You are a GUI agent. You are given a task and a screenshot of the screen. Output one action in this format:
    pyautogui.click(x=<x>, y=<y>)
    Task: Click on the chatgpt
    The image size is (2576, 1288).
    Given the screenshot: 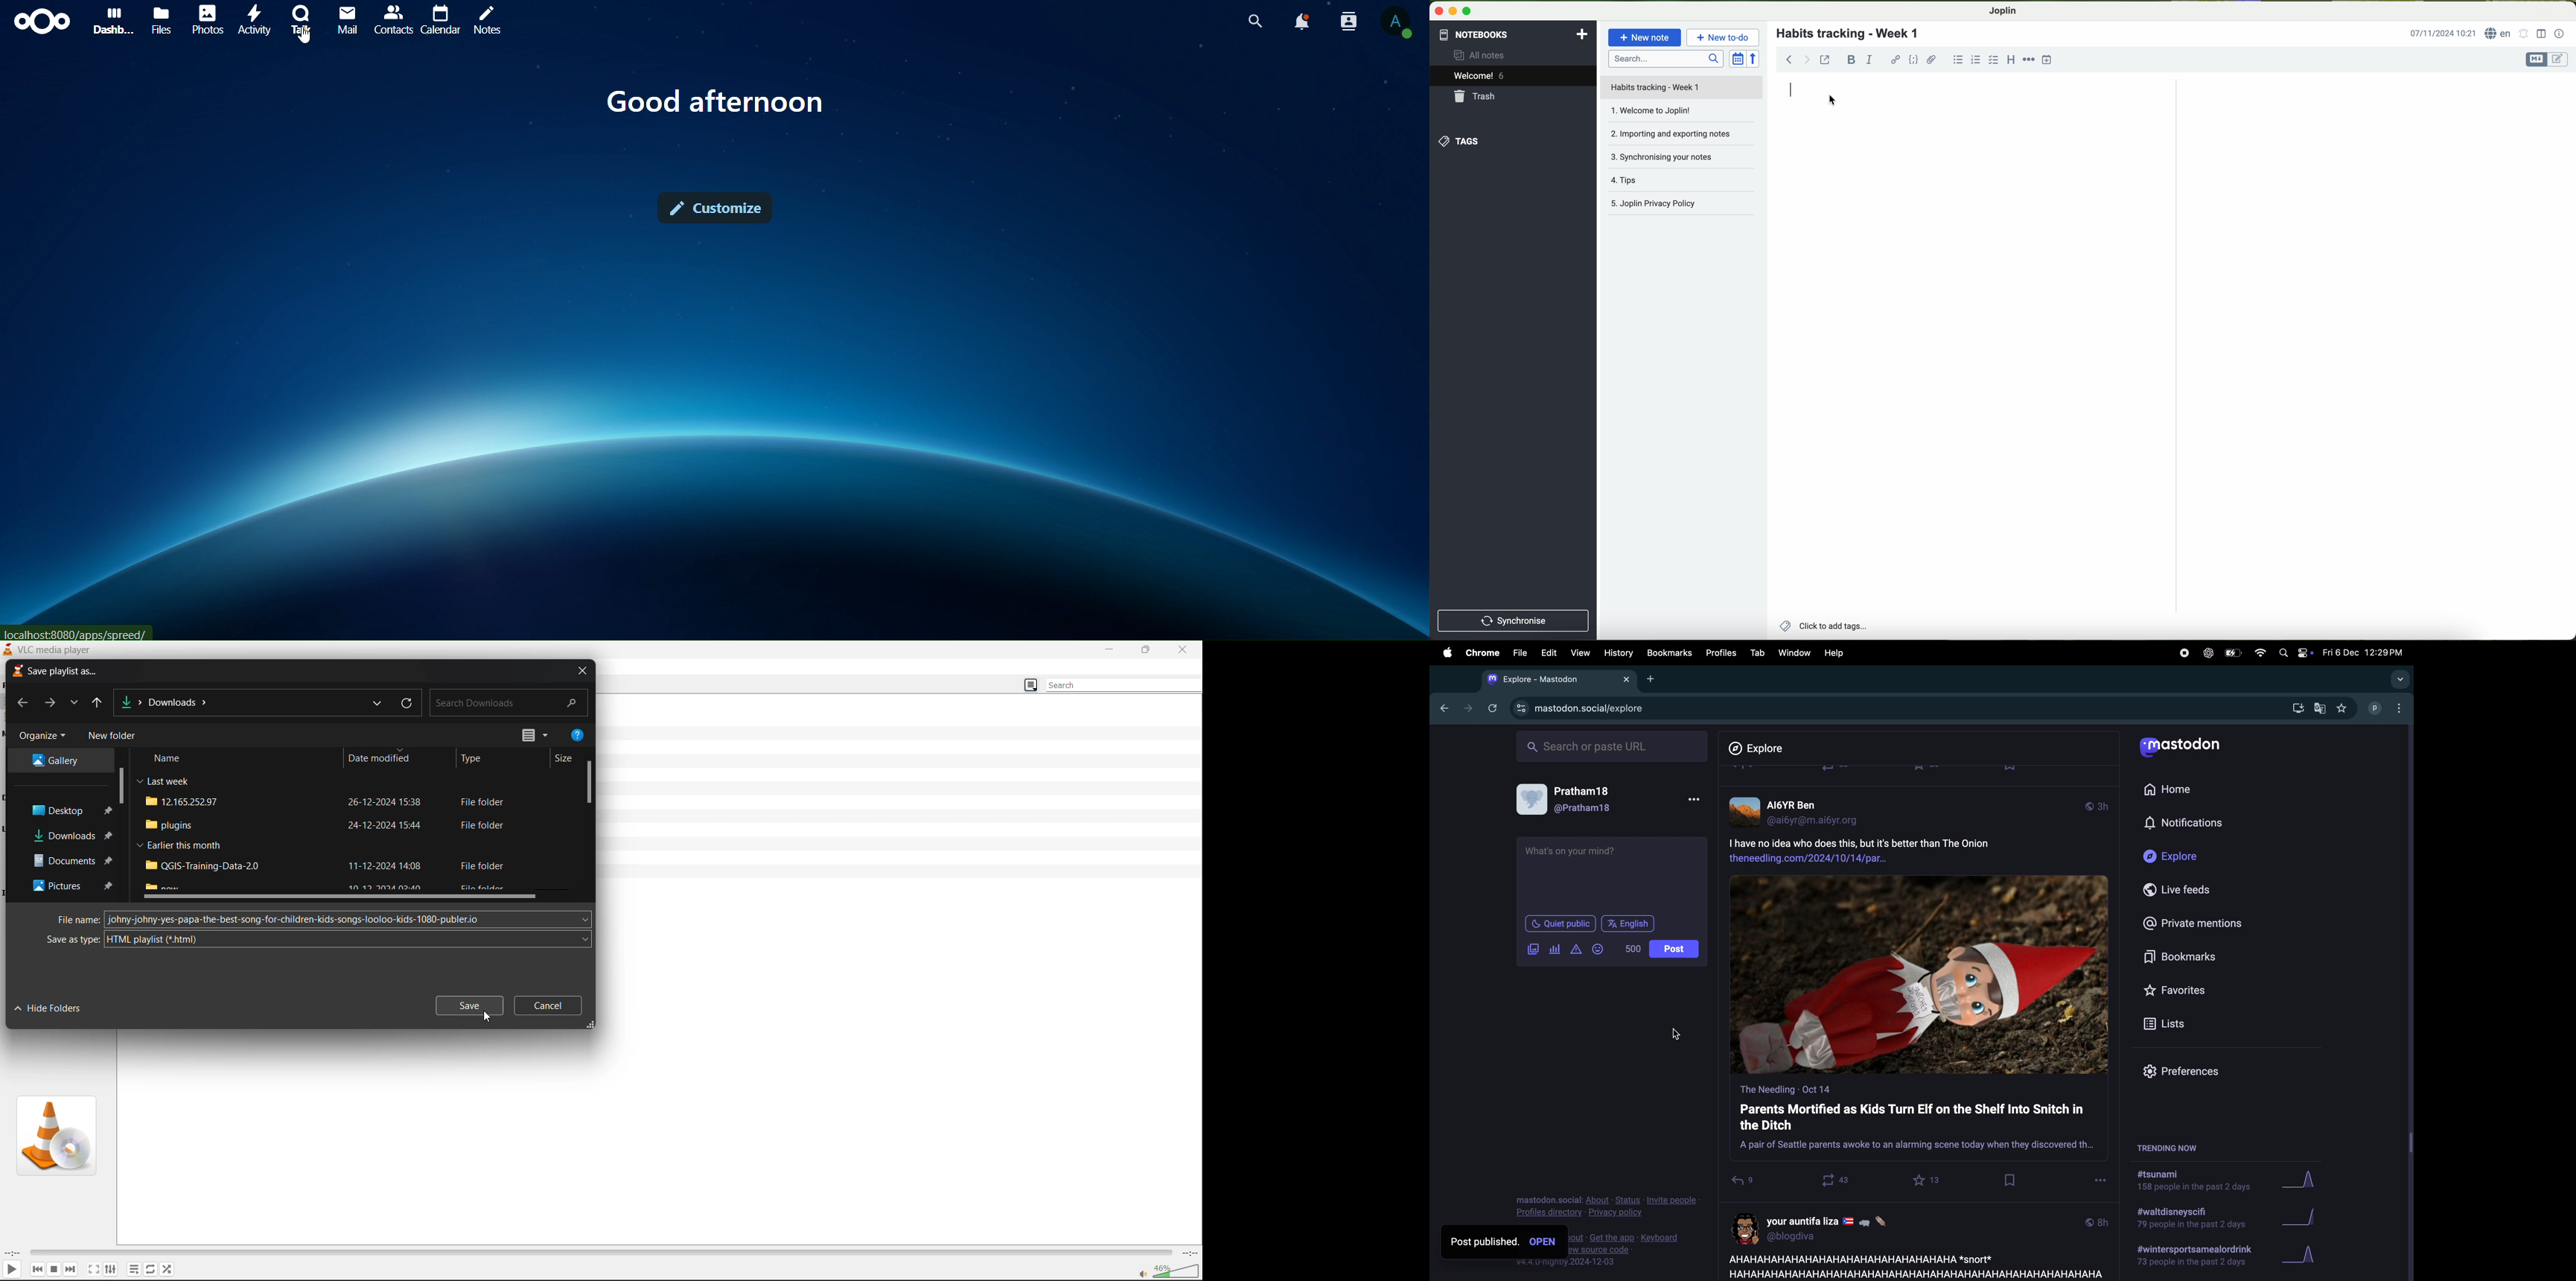 What is the action you would take?
    pyautogui.click(x=2207, y=653)
    